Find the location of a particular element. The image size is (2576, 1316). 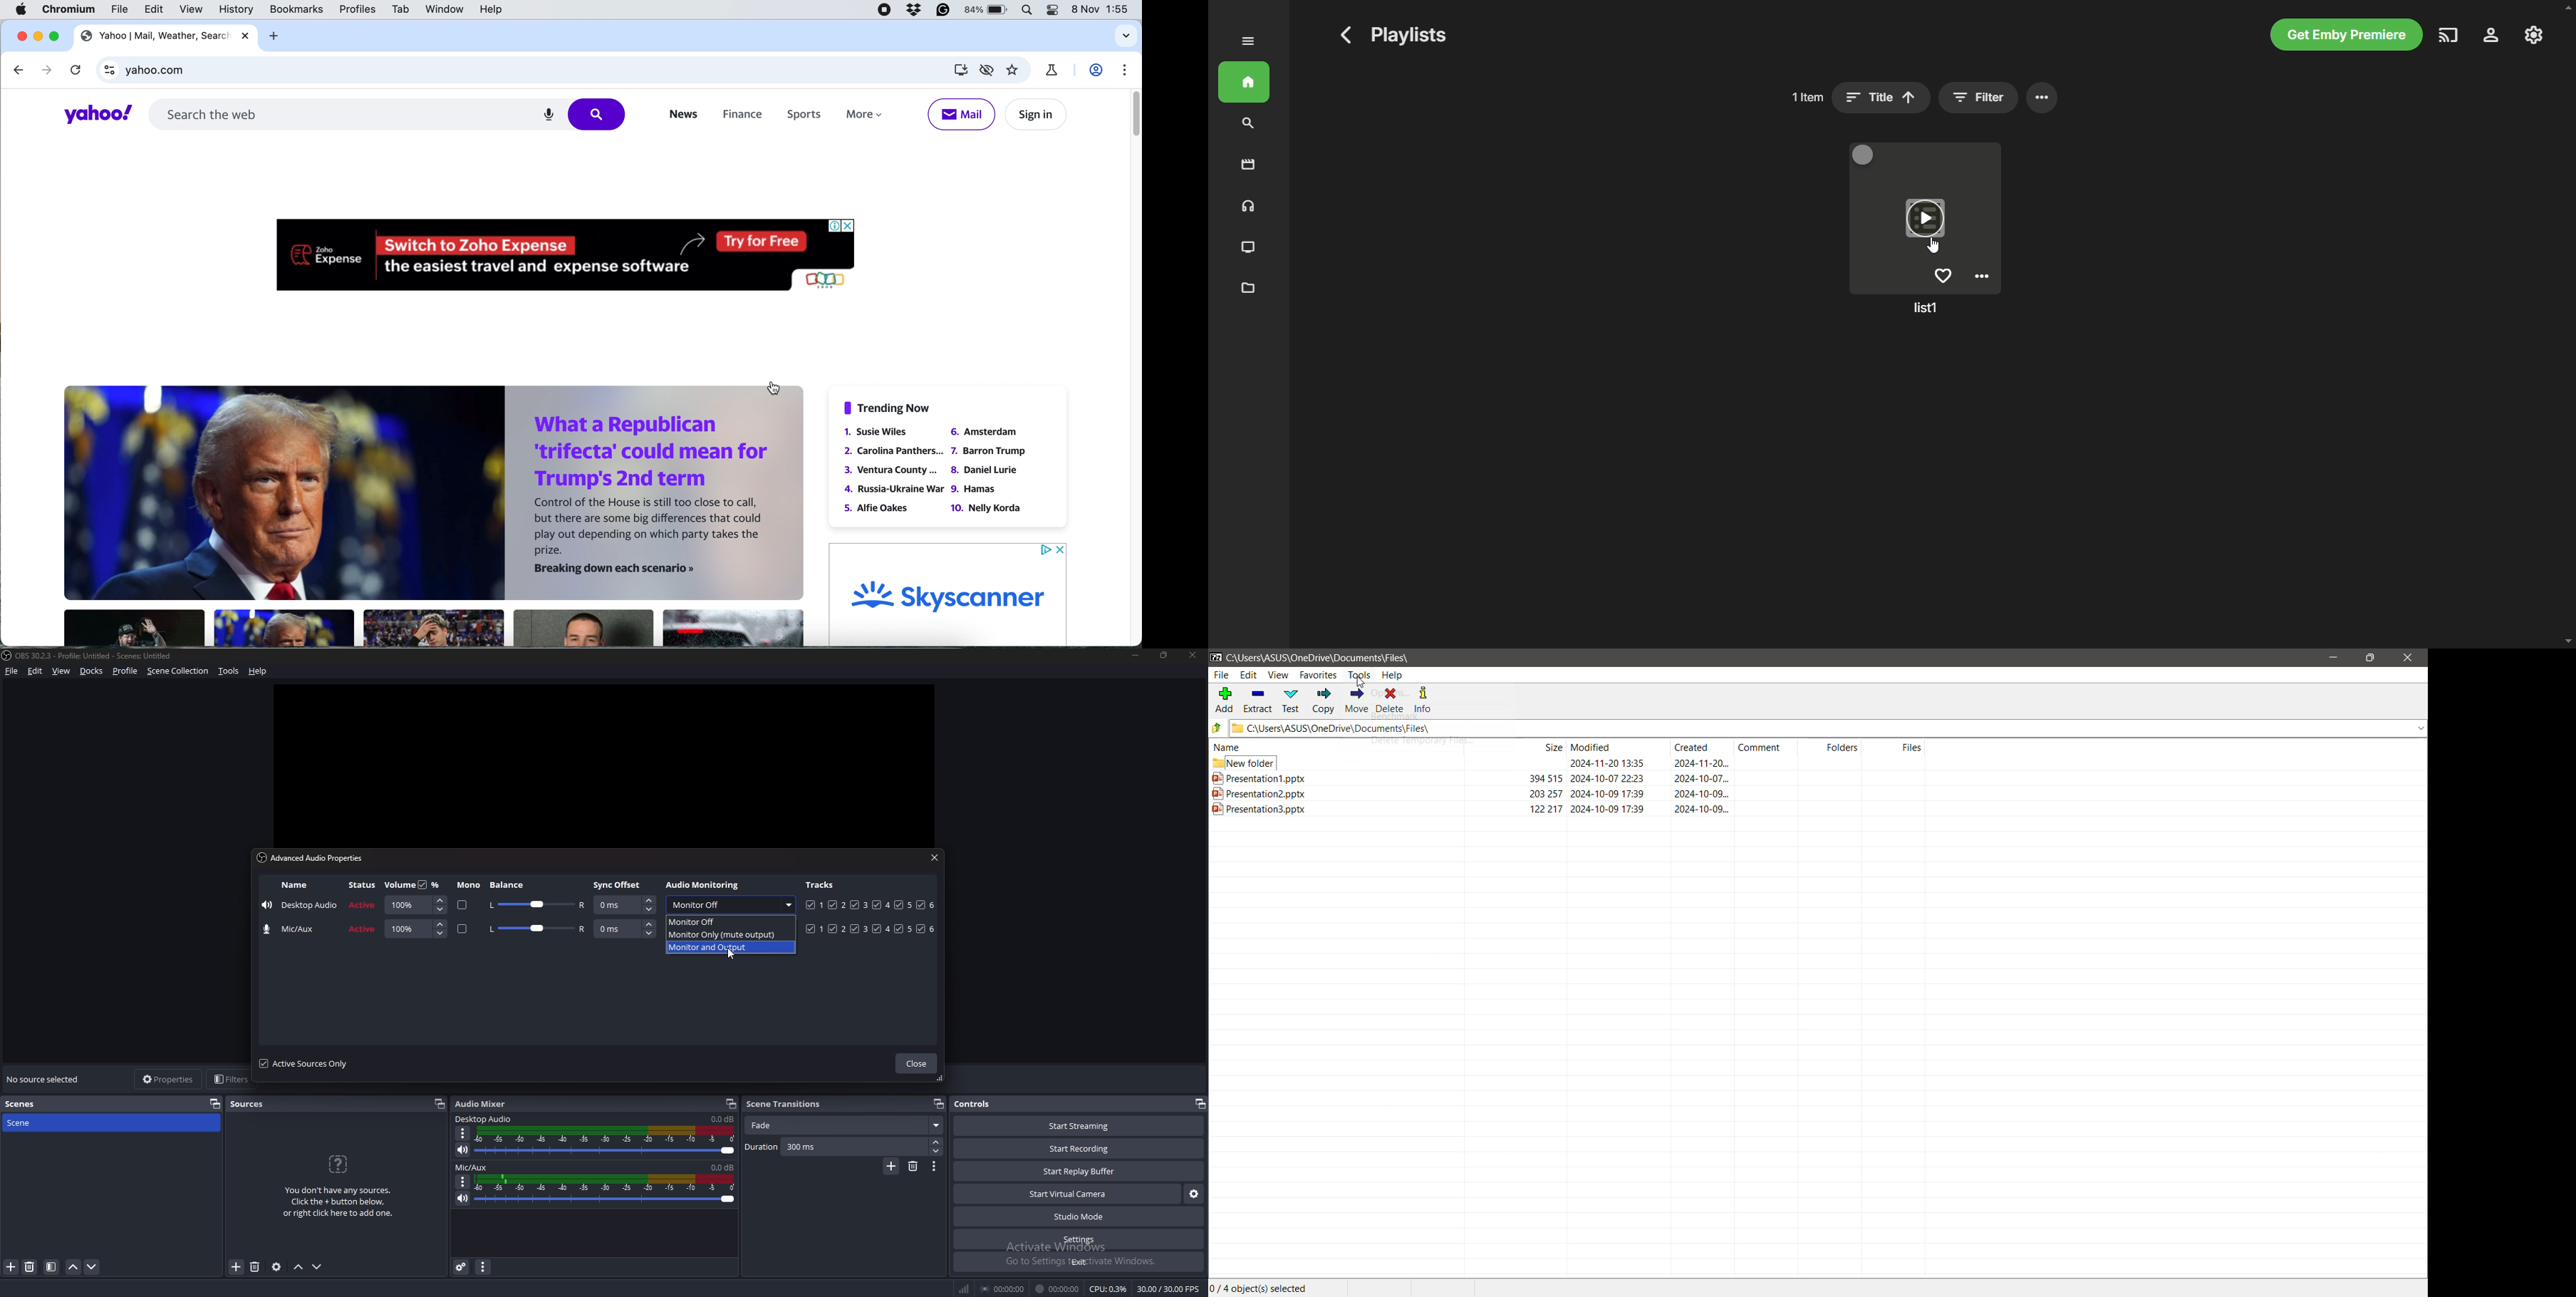

move source up is located at coordinates (300, 1267).